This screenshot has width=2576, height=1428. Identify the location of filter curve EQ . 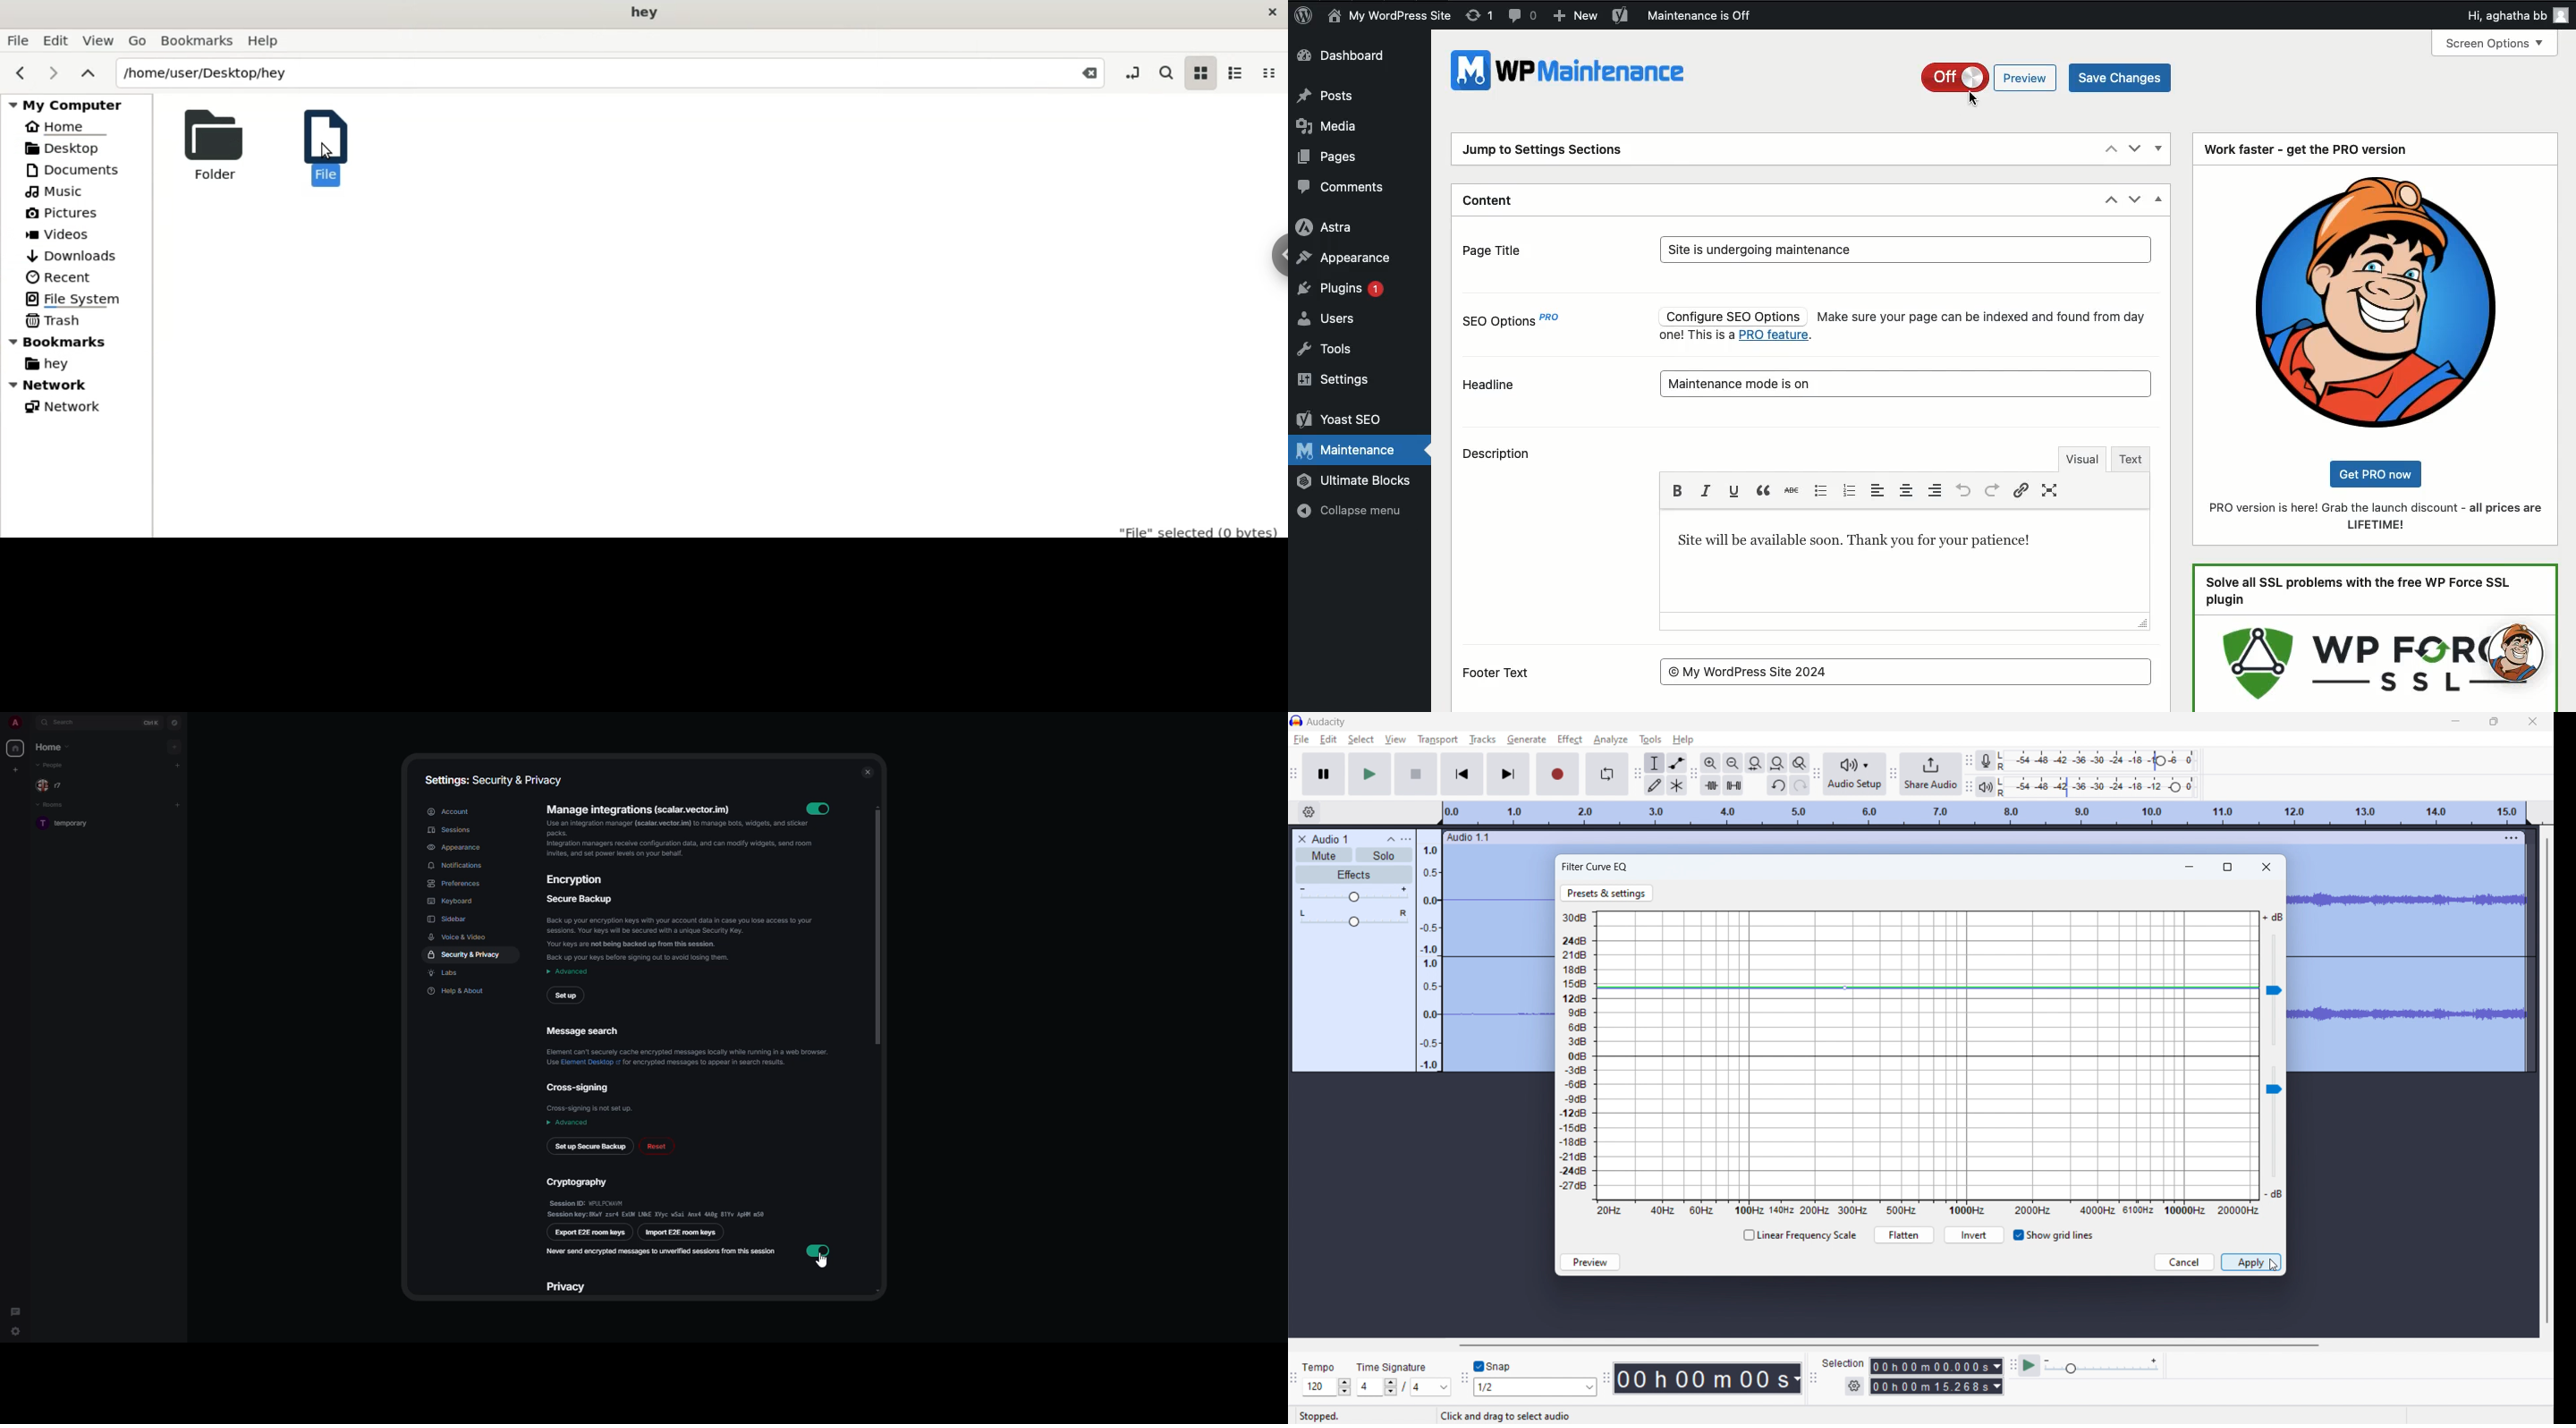
(1595, 867).